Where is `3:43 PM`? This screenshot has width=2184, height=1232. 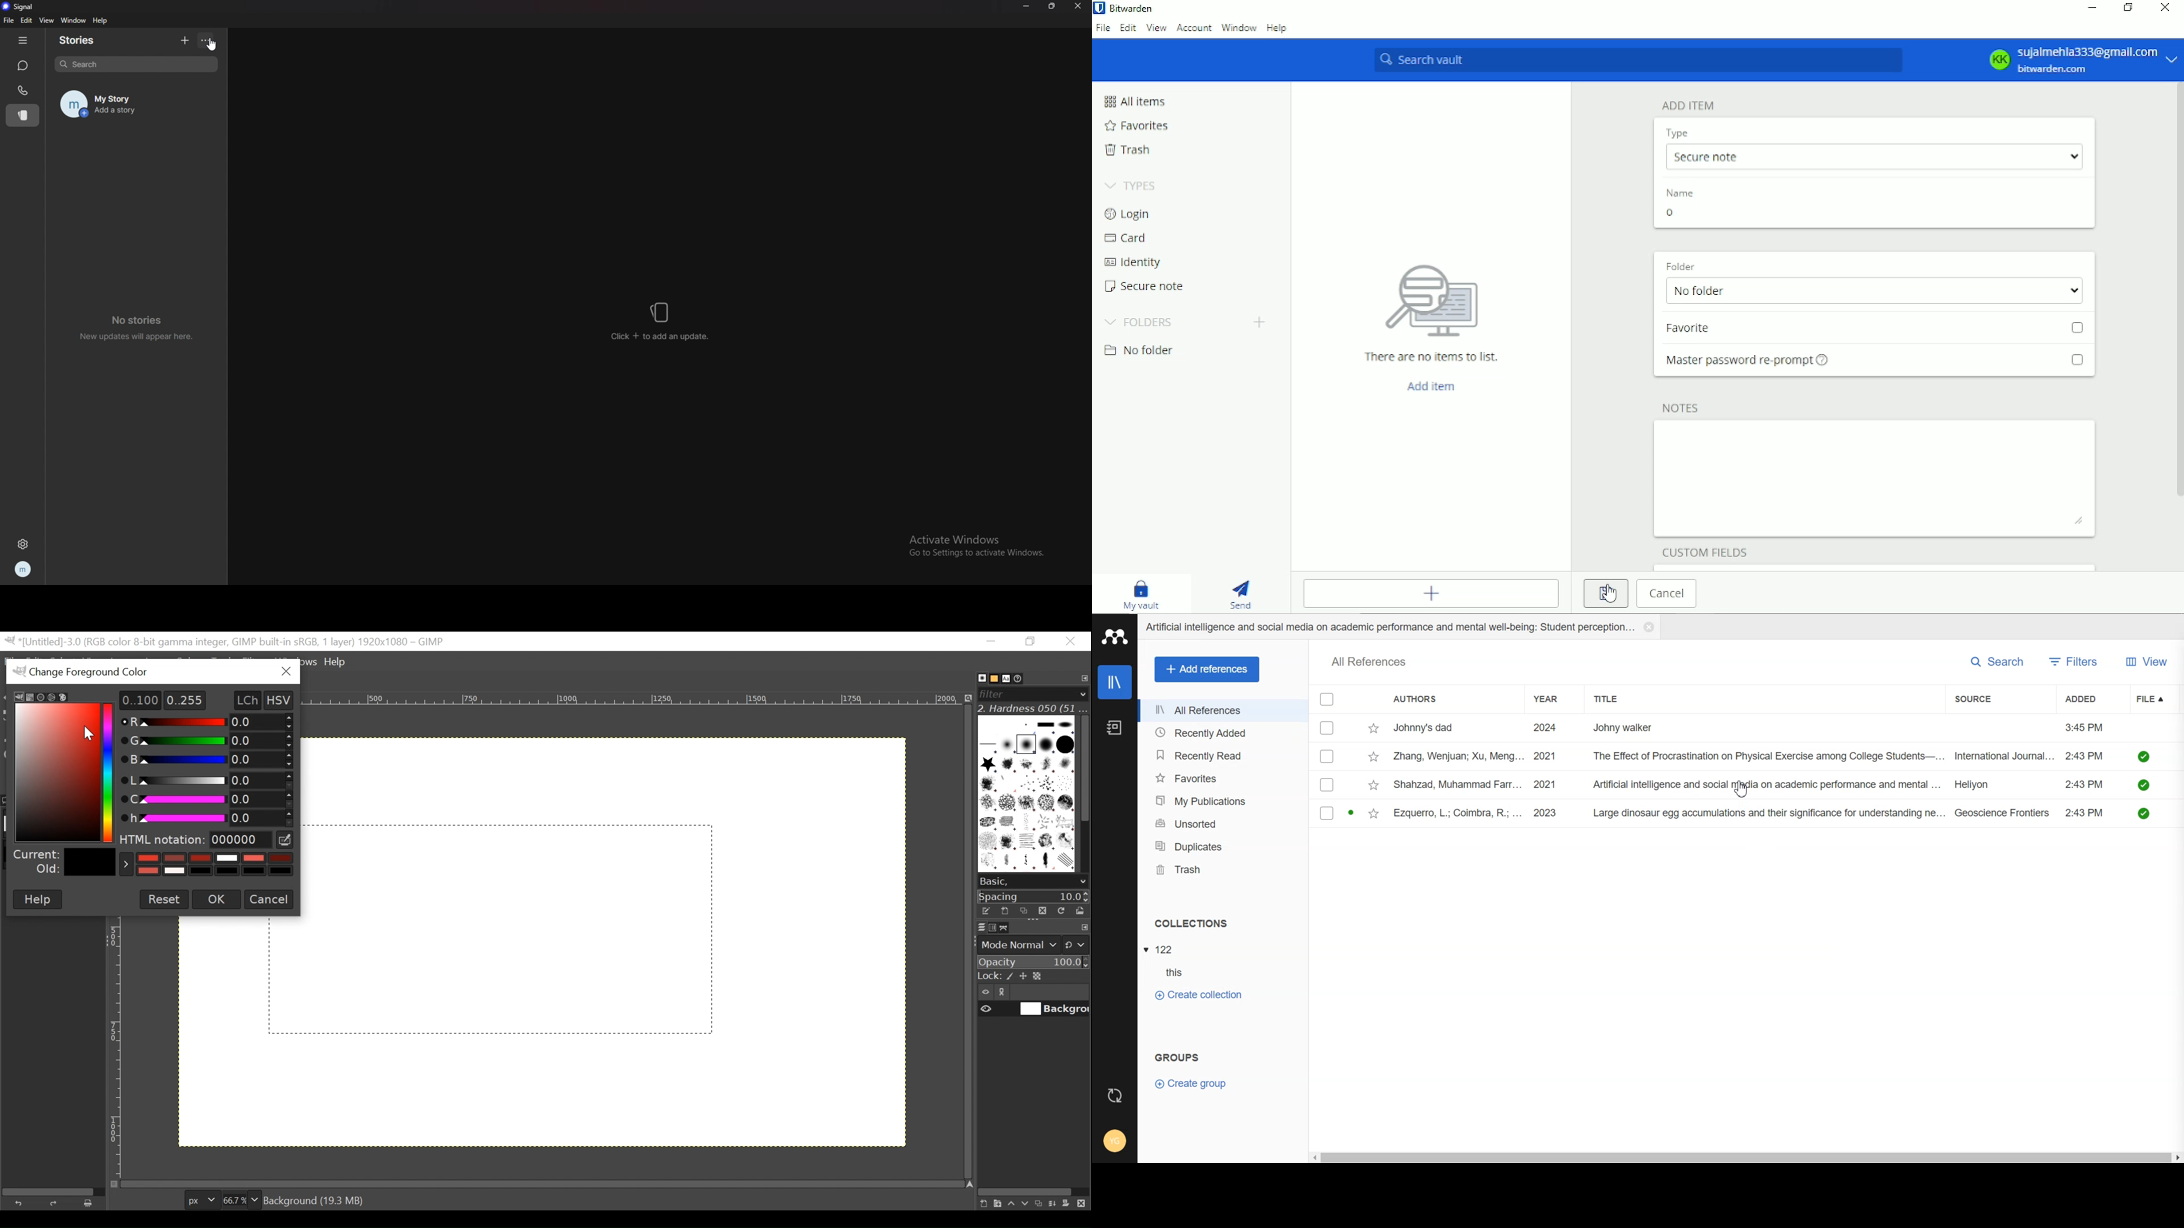
3:43 PM is located at coordinates (2084, 813).